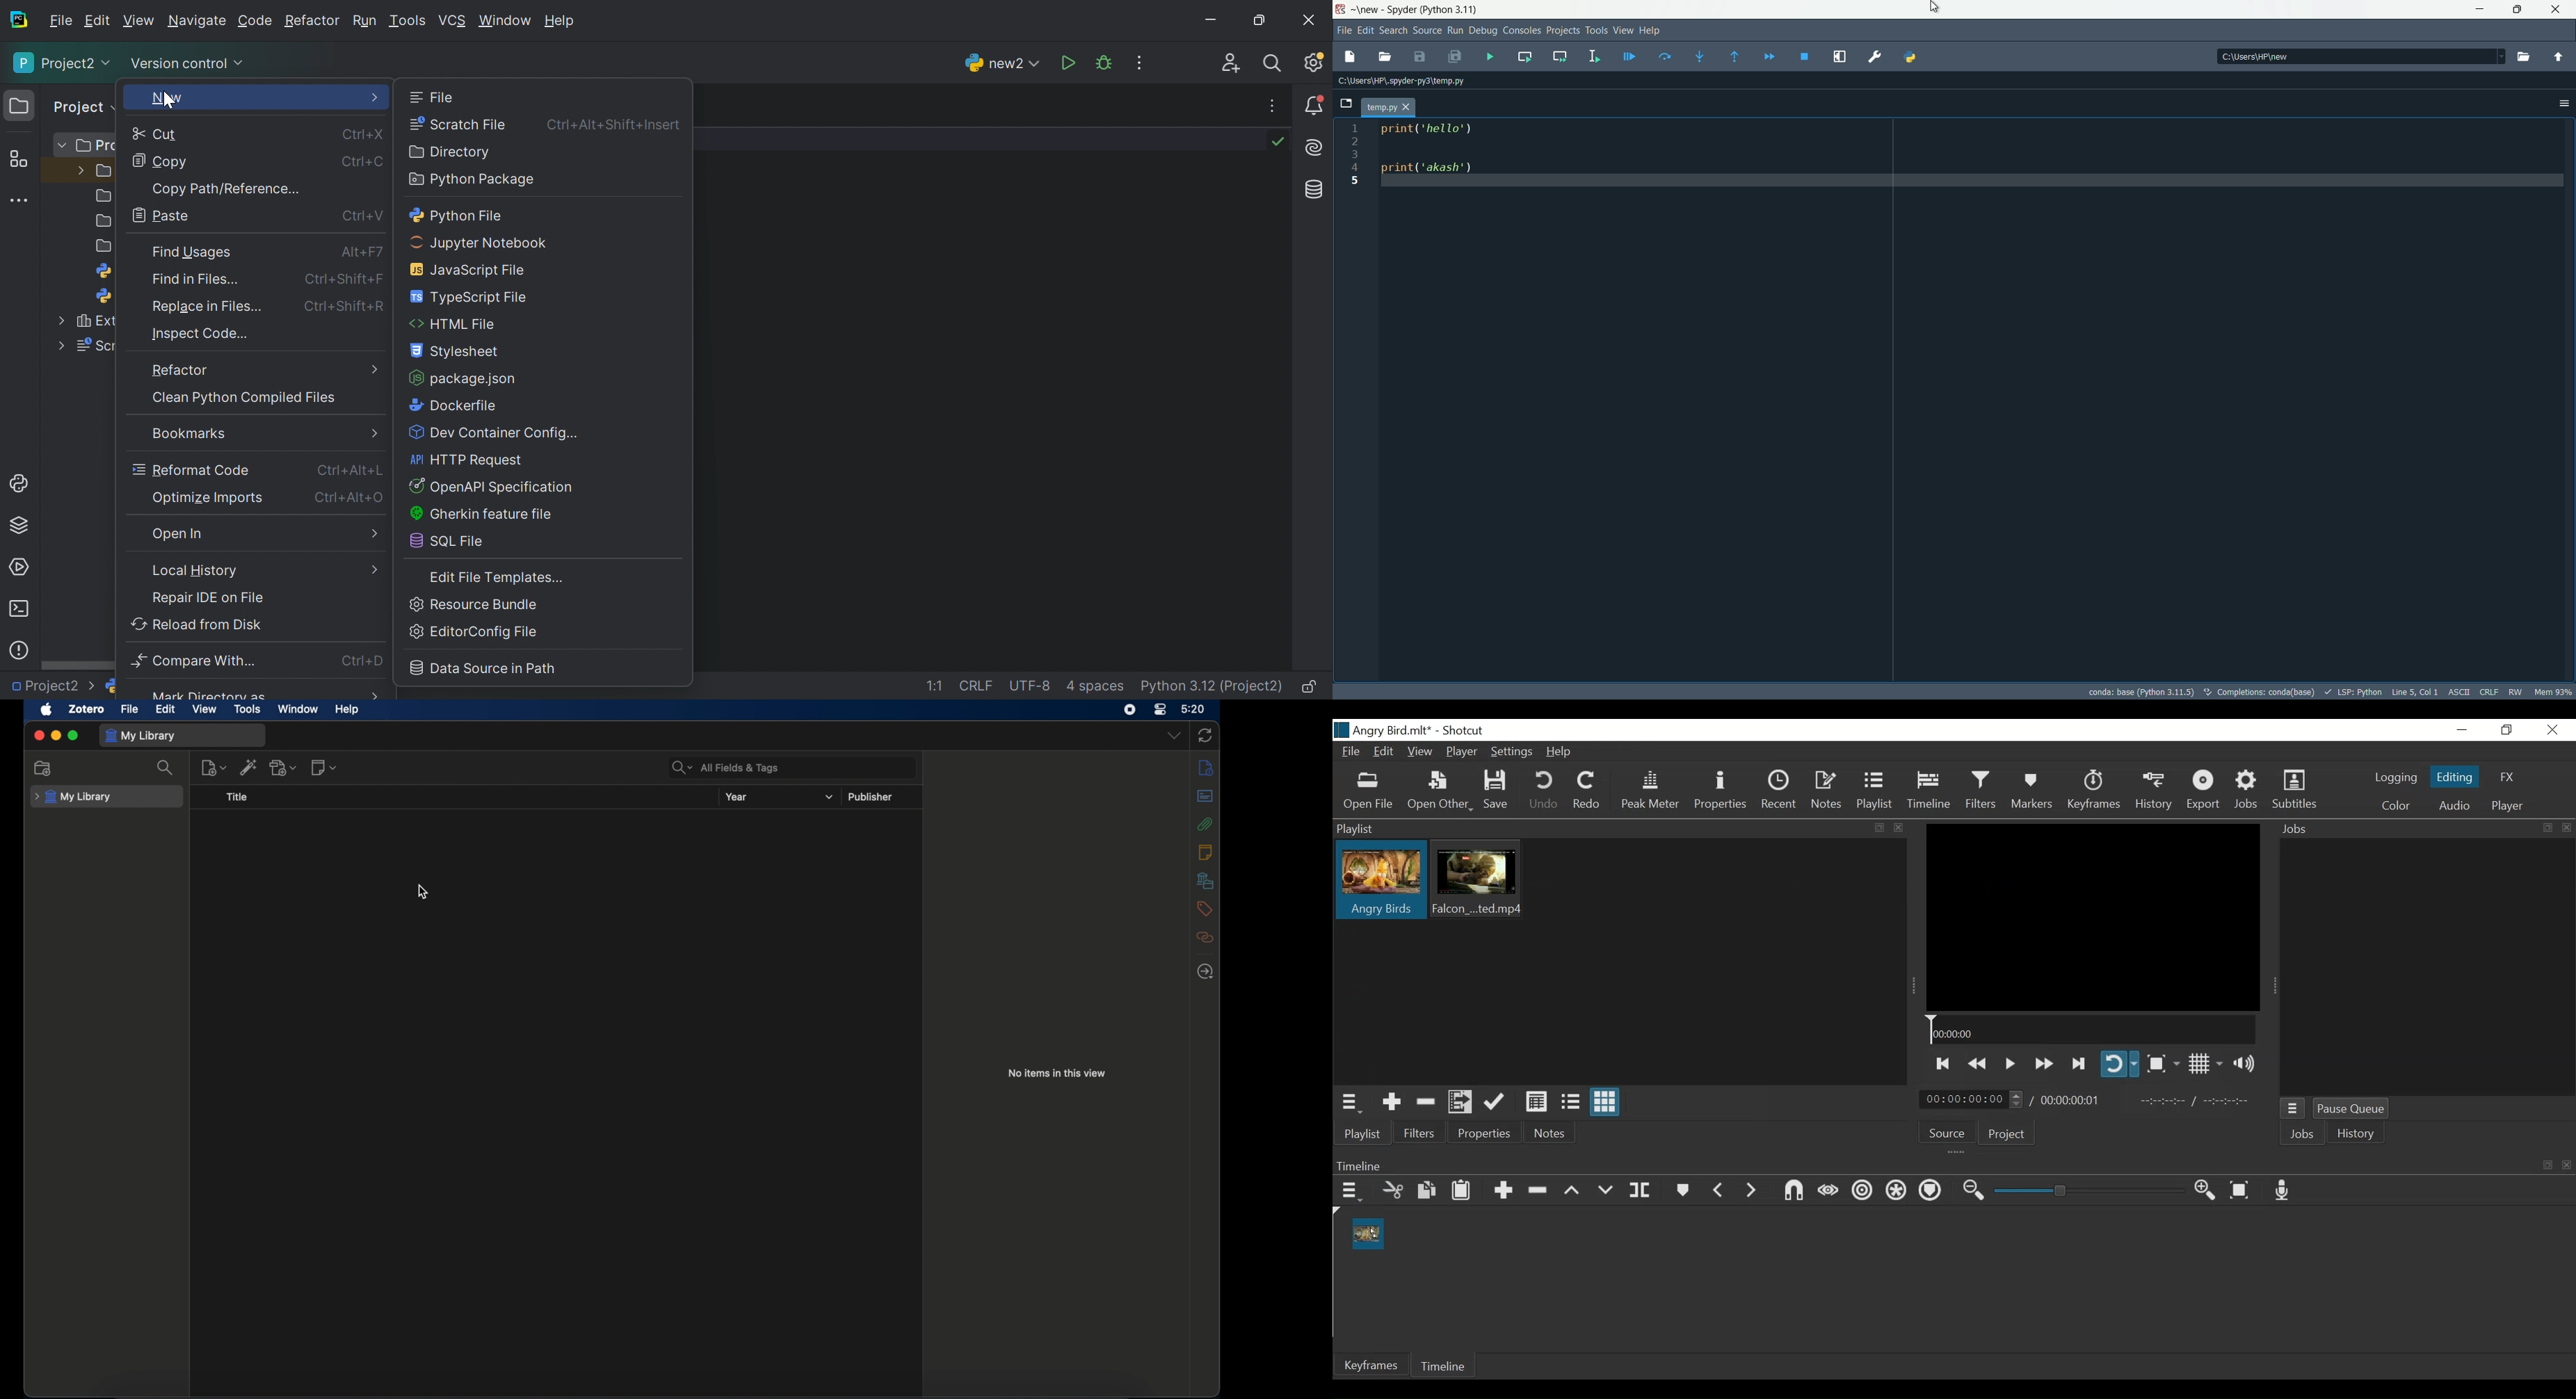  I want to click on Find in files, so click(201, 282).